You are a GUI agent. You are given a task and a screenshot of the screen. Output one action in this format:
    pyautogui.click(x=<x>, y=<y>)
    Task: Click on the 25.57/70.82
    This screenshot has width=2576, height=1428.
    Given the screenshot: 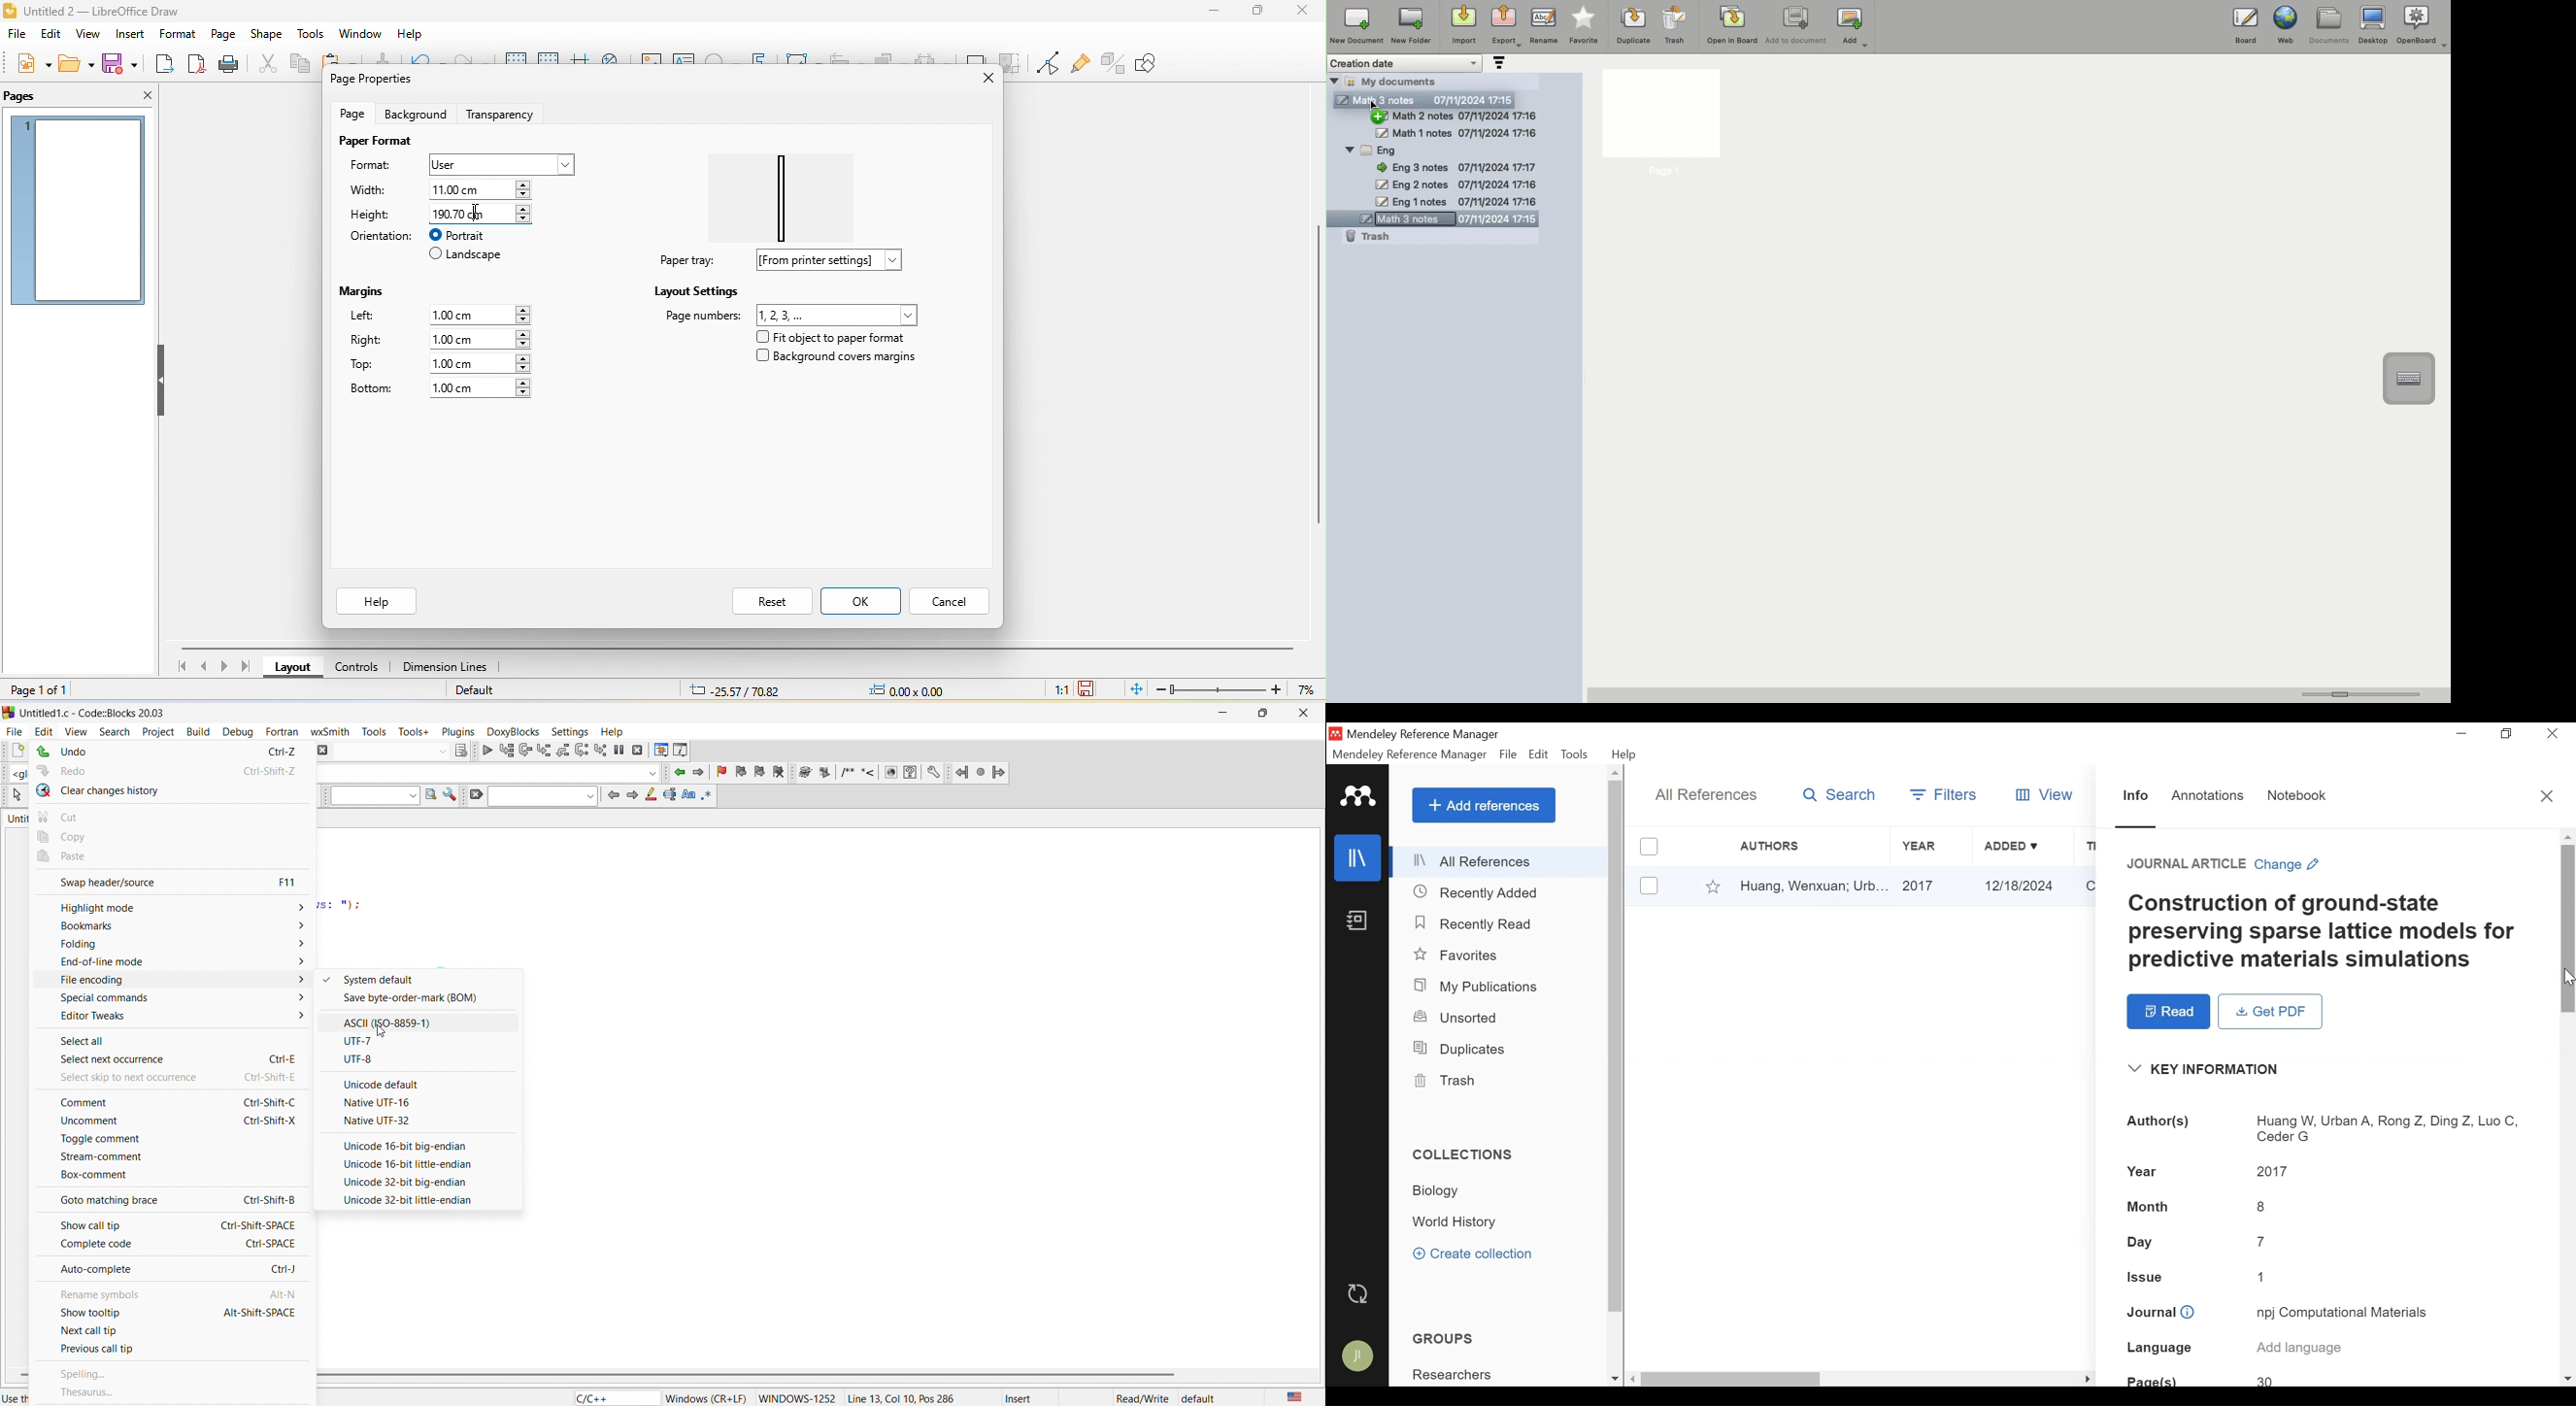 What is the action you would take?
    pyautogui.click(x=735, y=690)
    